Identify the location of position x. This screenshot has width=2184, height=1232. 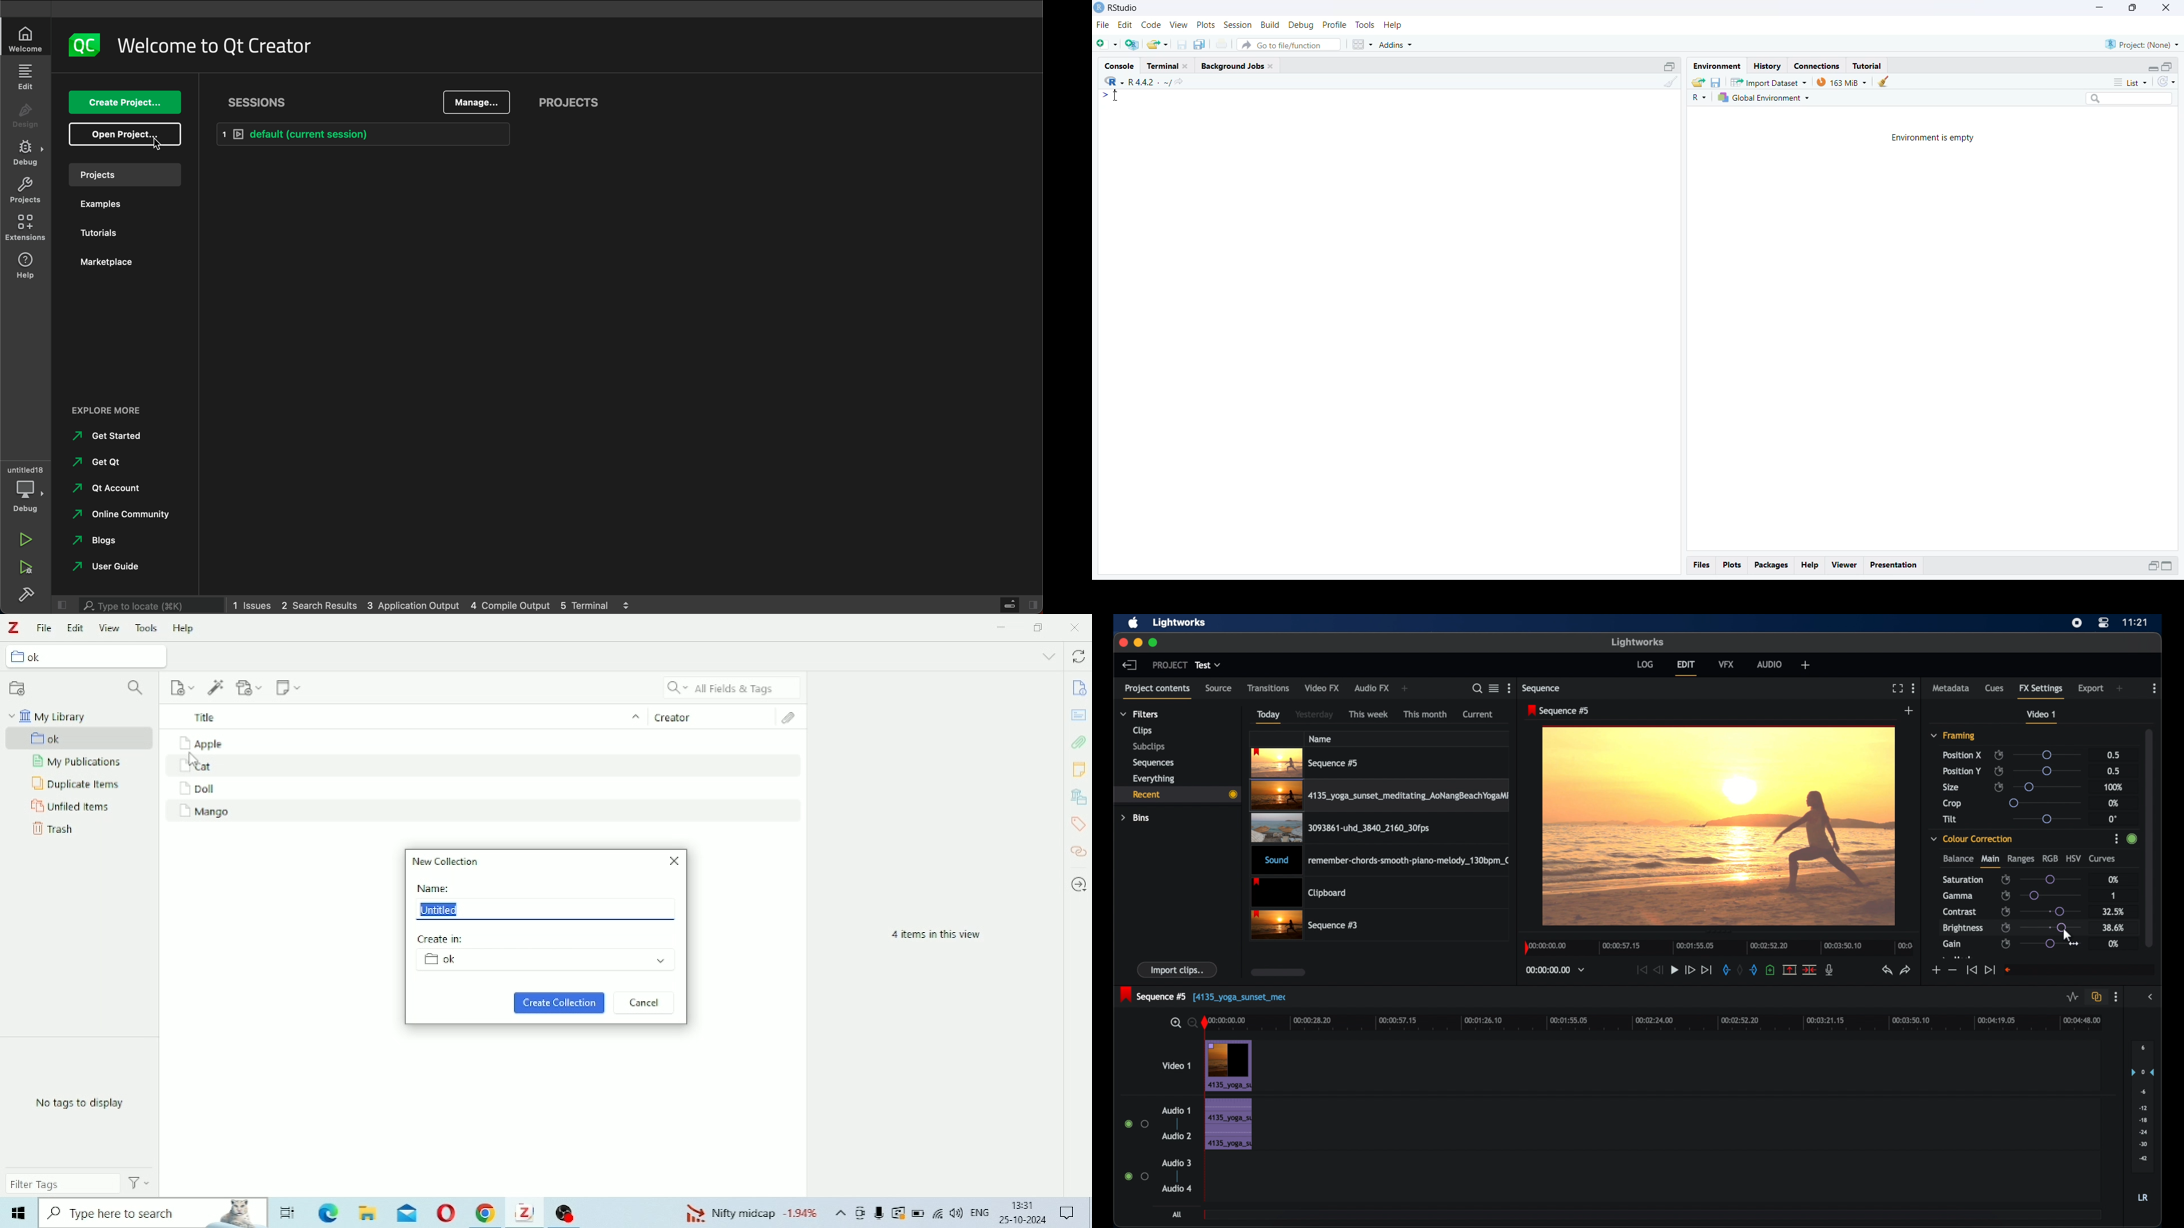
(1962, 755).